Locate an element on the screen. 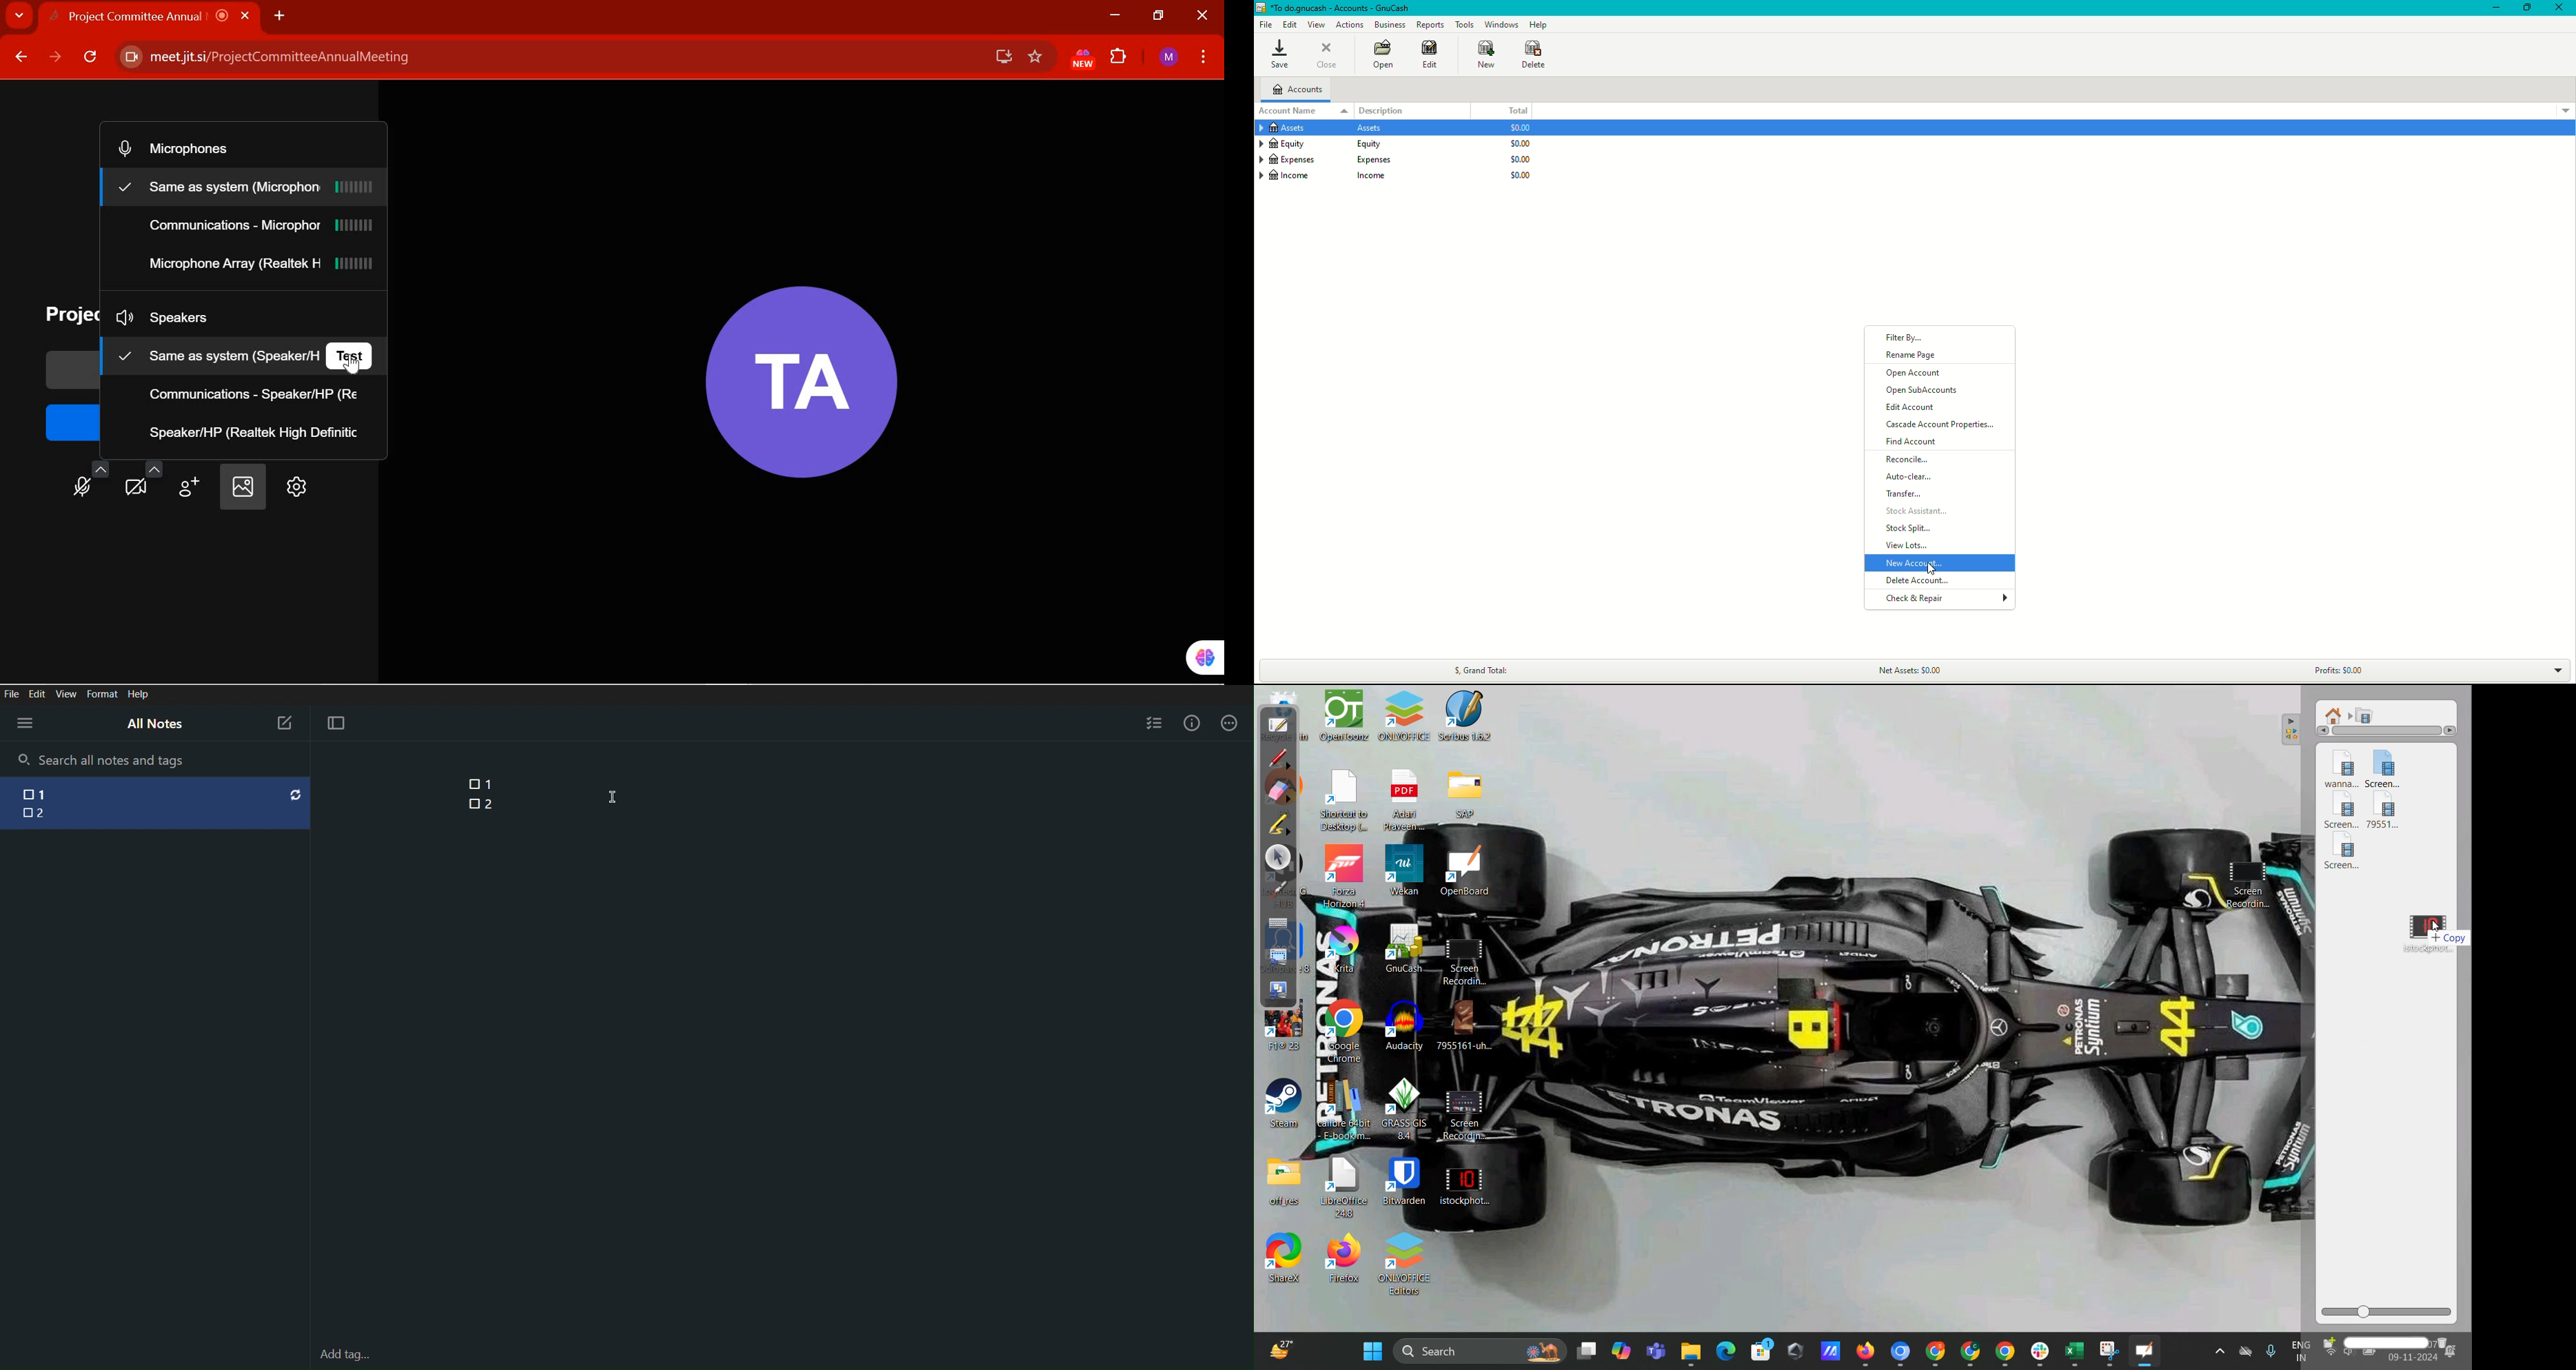  Add tag is located at coordinates (345, 1352).